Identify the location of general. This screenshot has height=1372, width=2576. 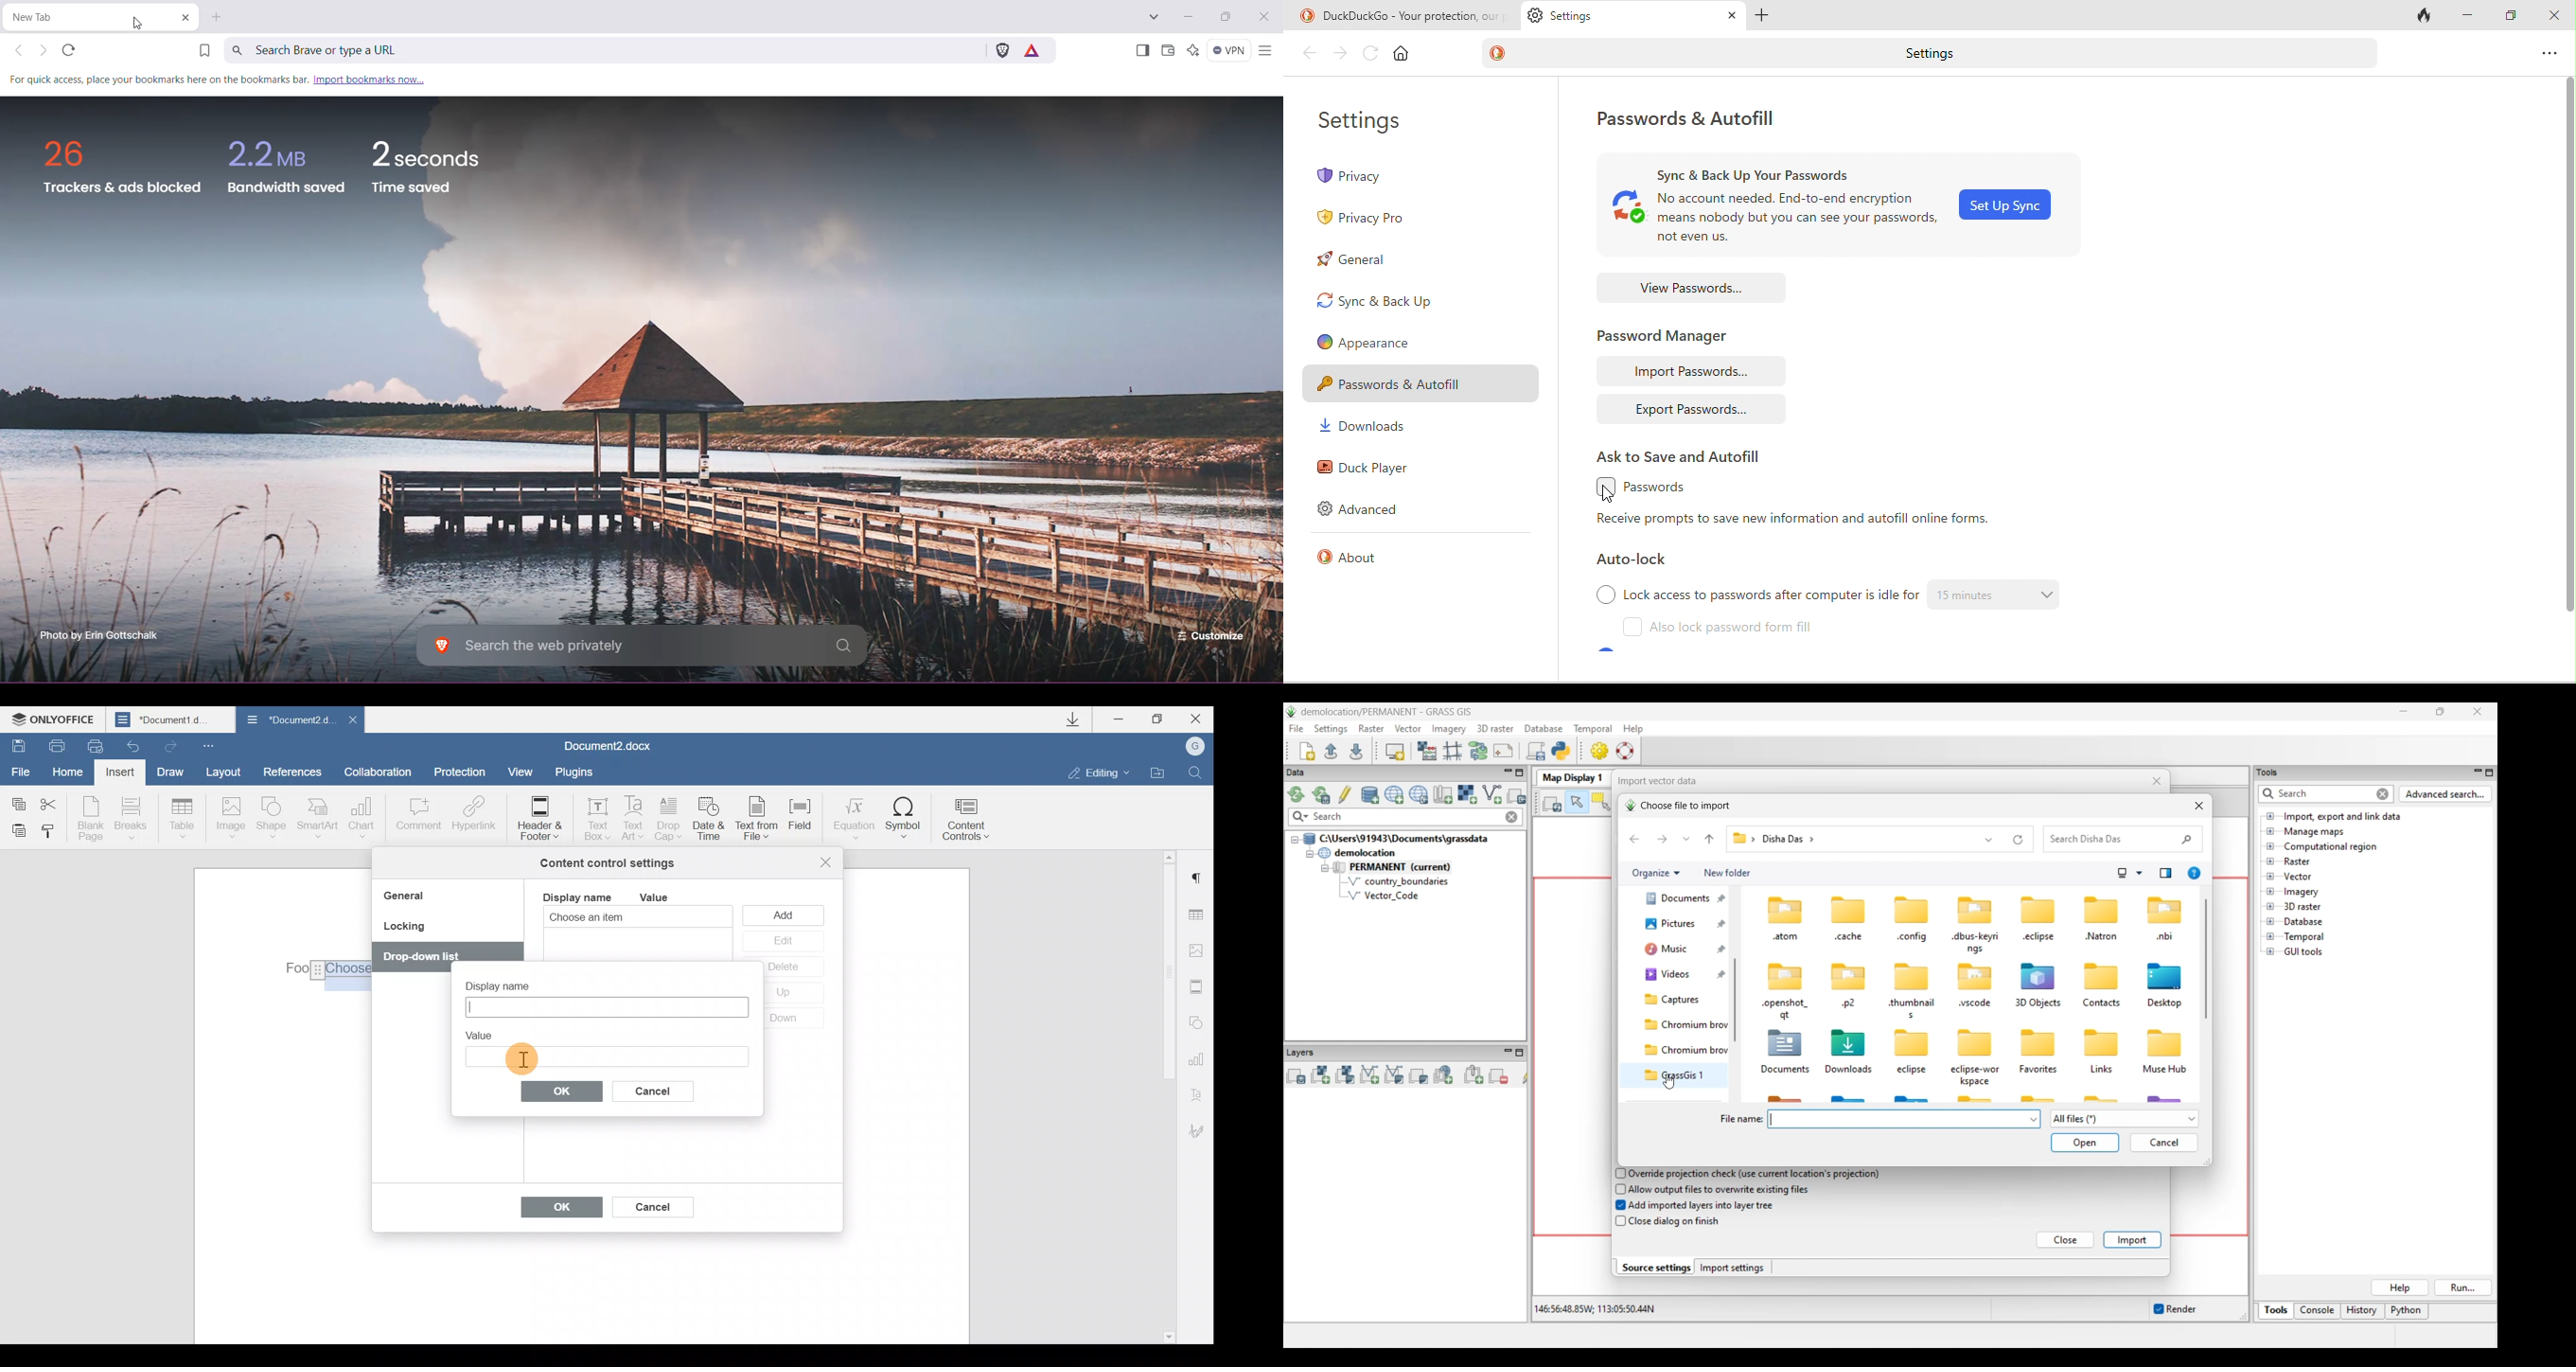
(1353, 259).